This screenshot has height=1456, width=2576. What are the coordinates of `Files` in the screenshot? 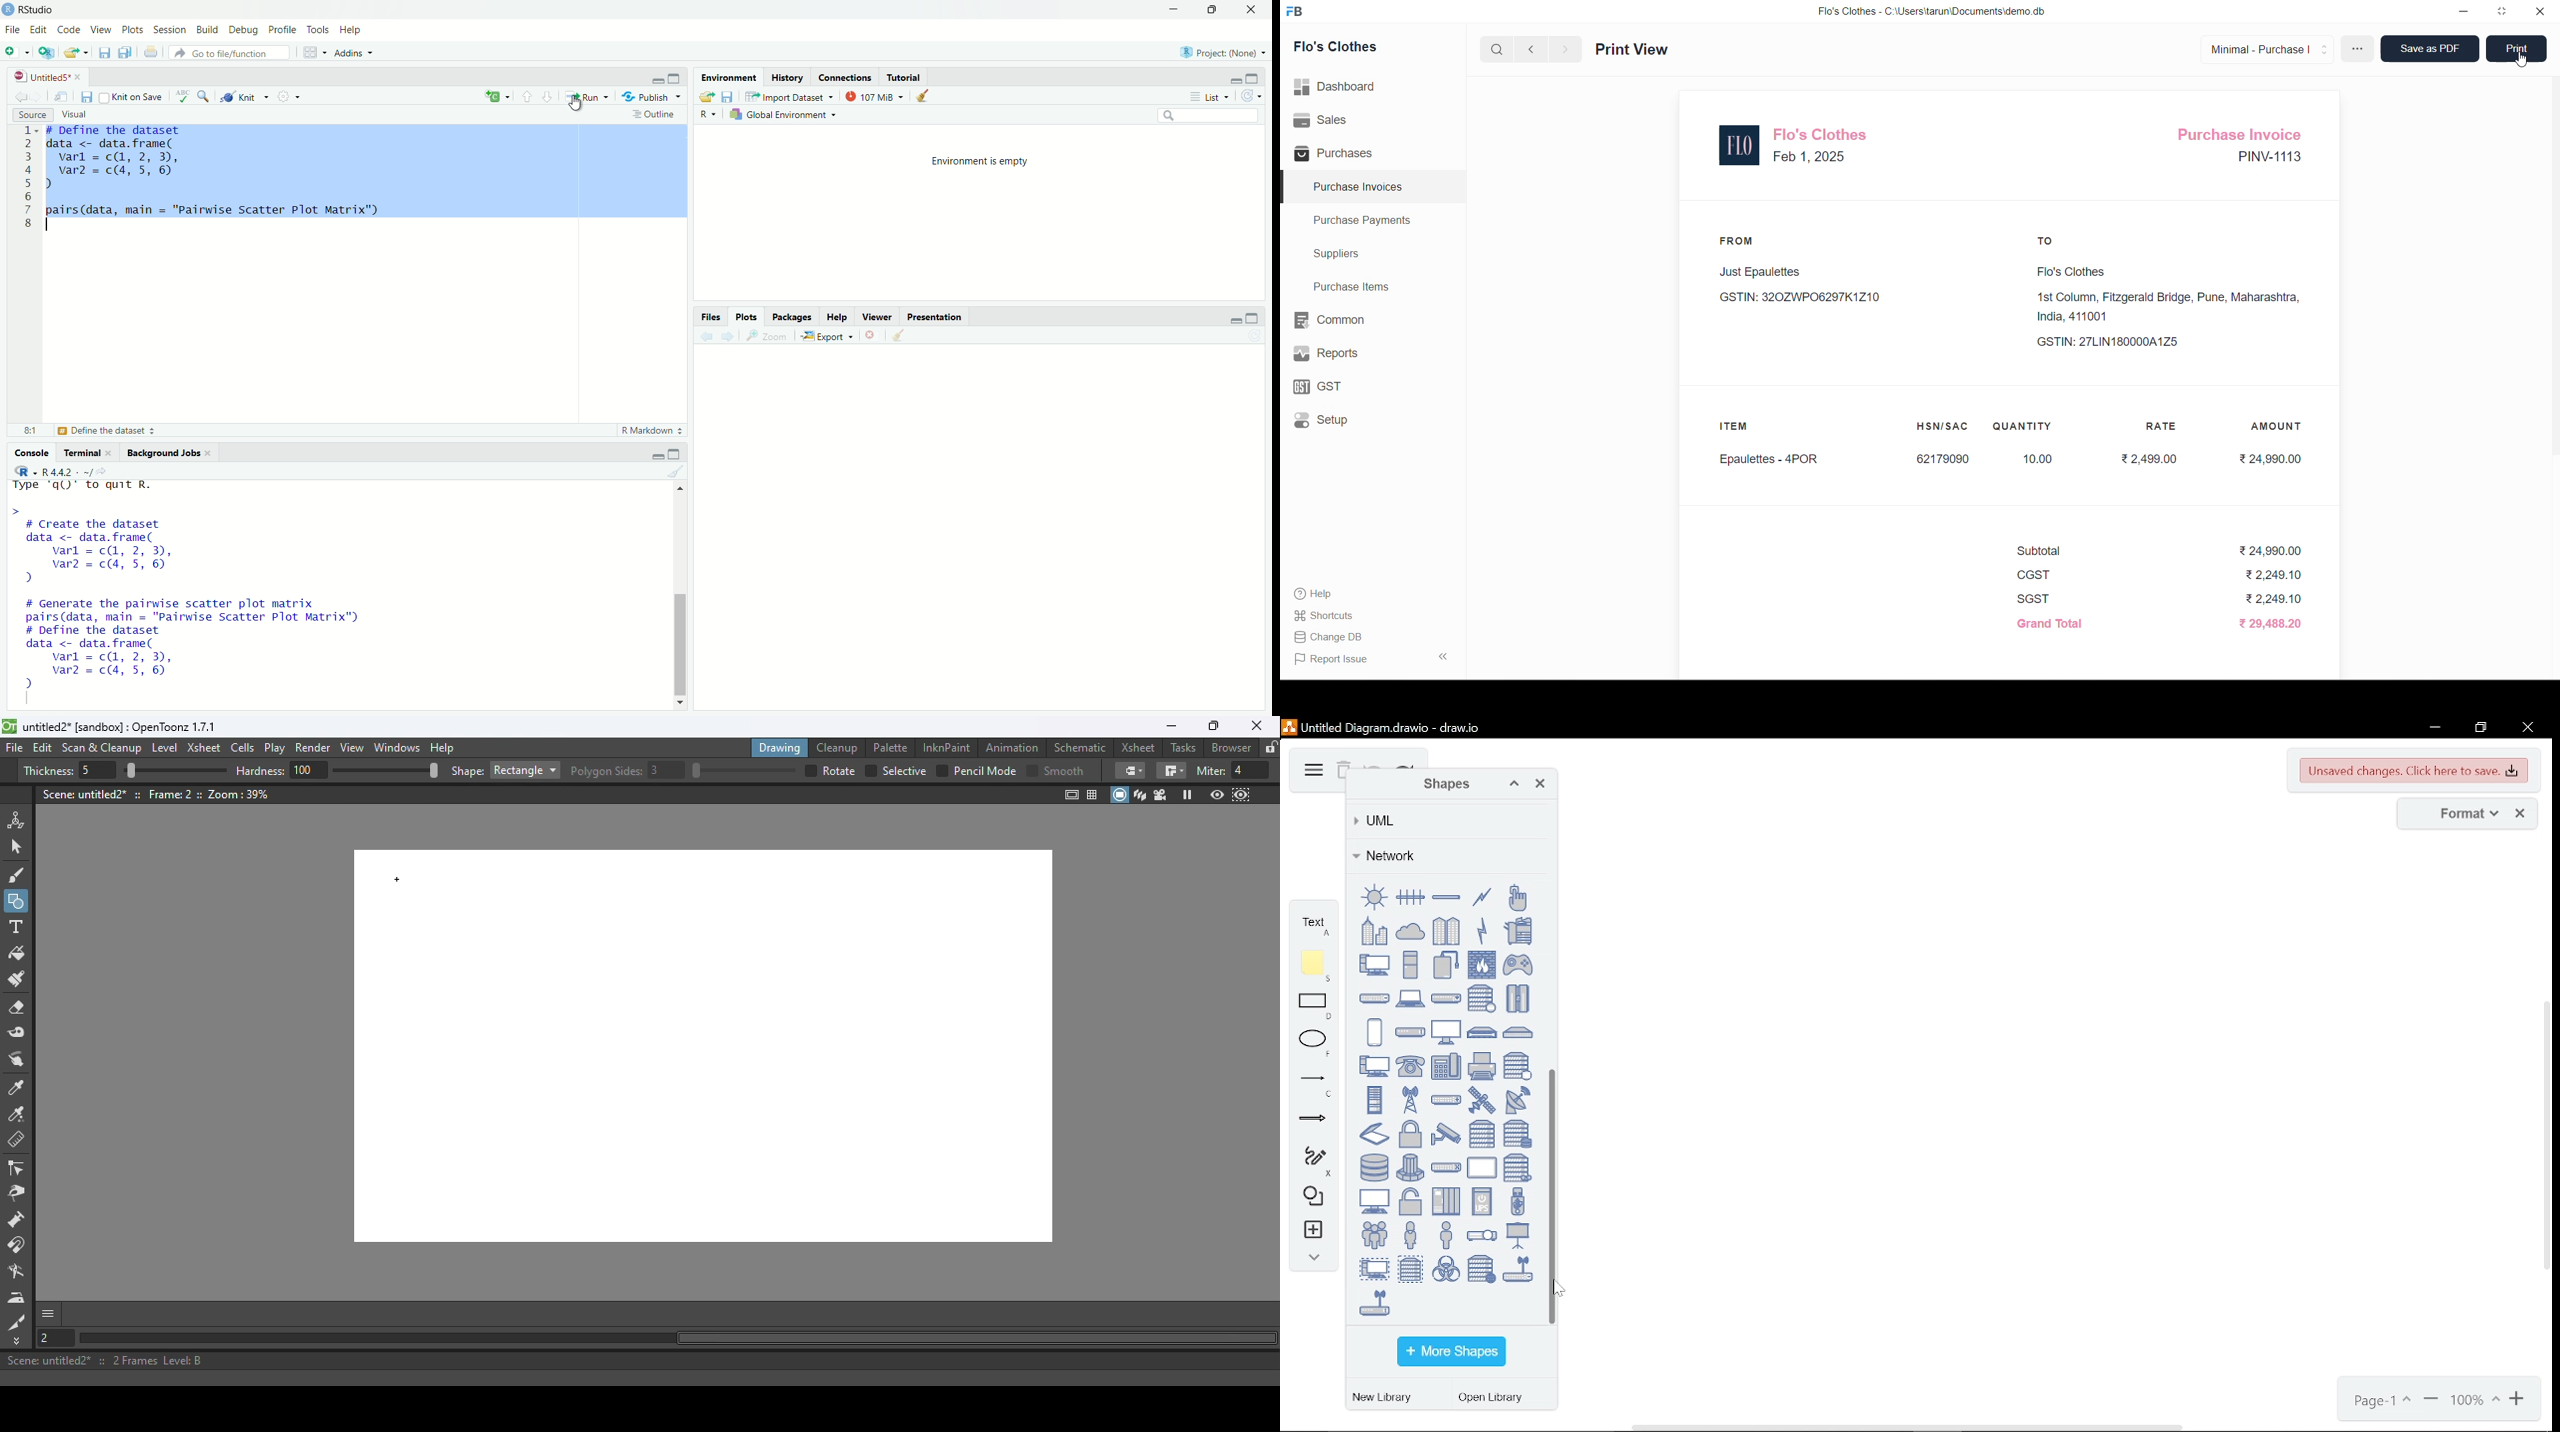 It's located at (712, 316).